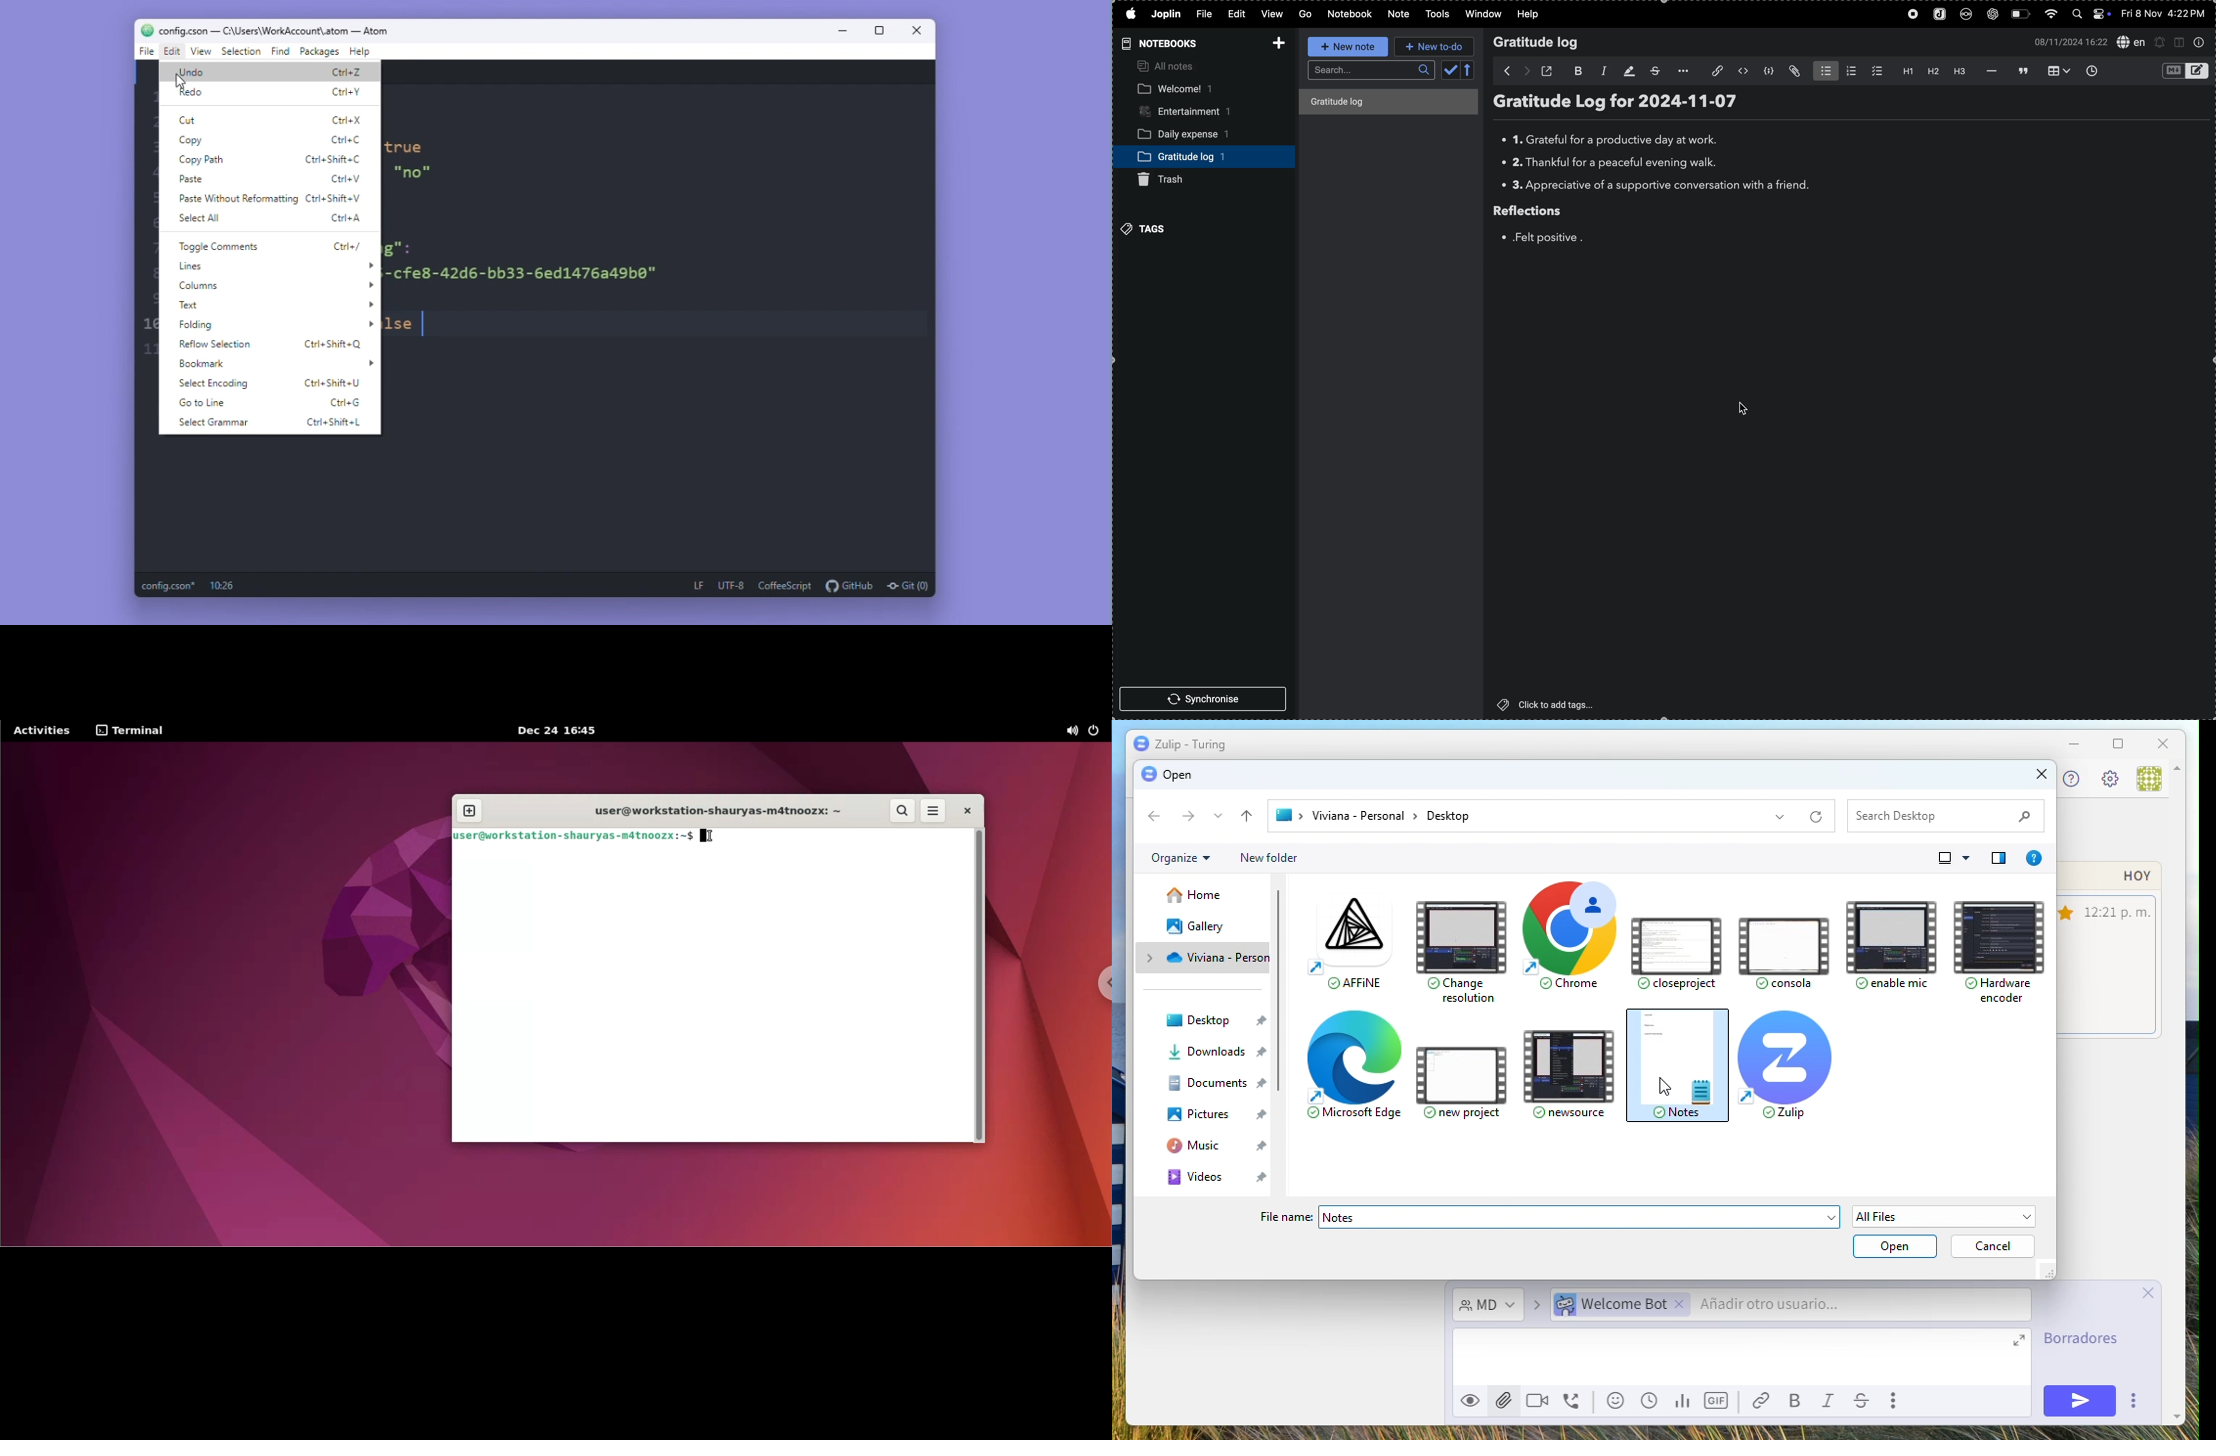  What do you see at coordinates (1967, 14) in the screenshot?
I see `nextcloud` at bounding box center [1967, 14].